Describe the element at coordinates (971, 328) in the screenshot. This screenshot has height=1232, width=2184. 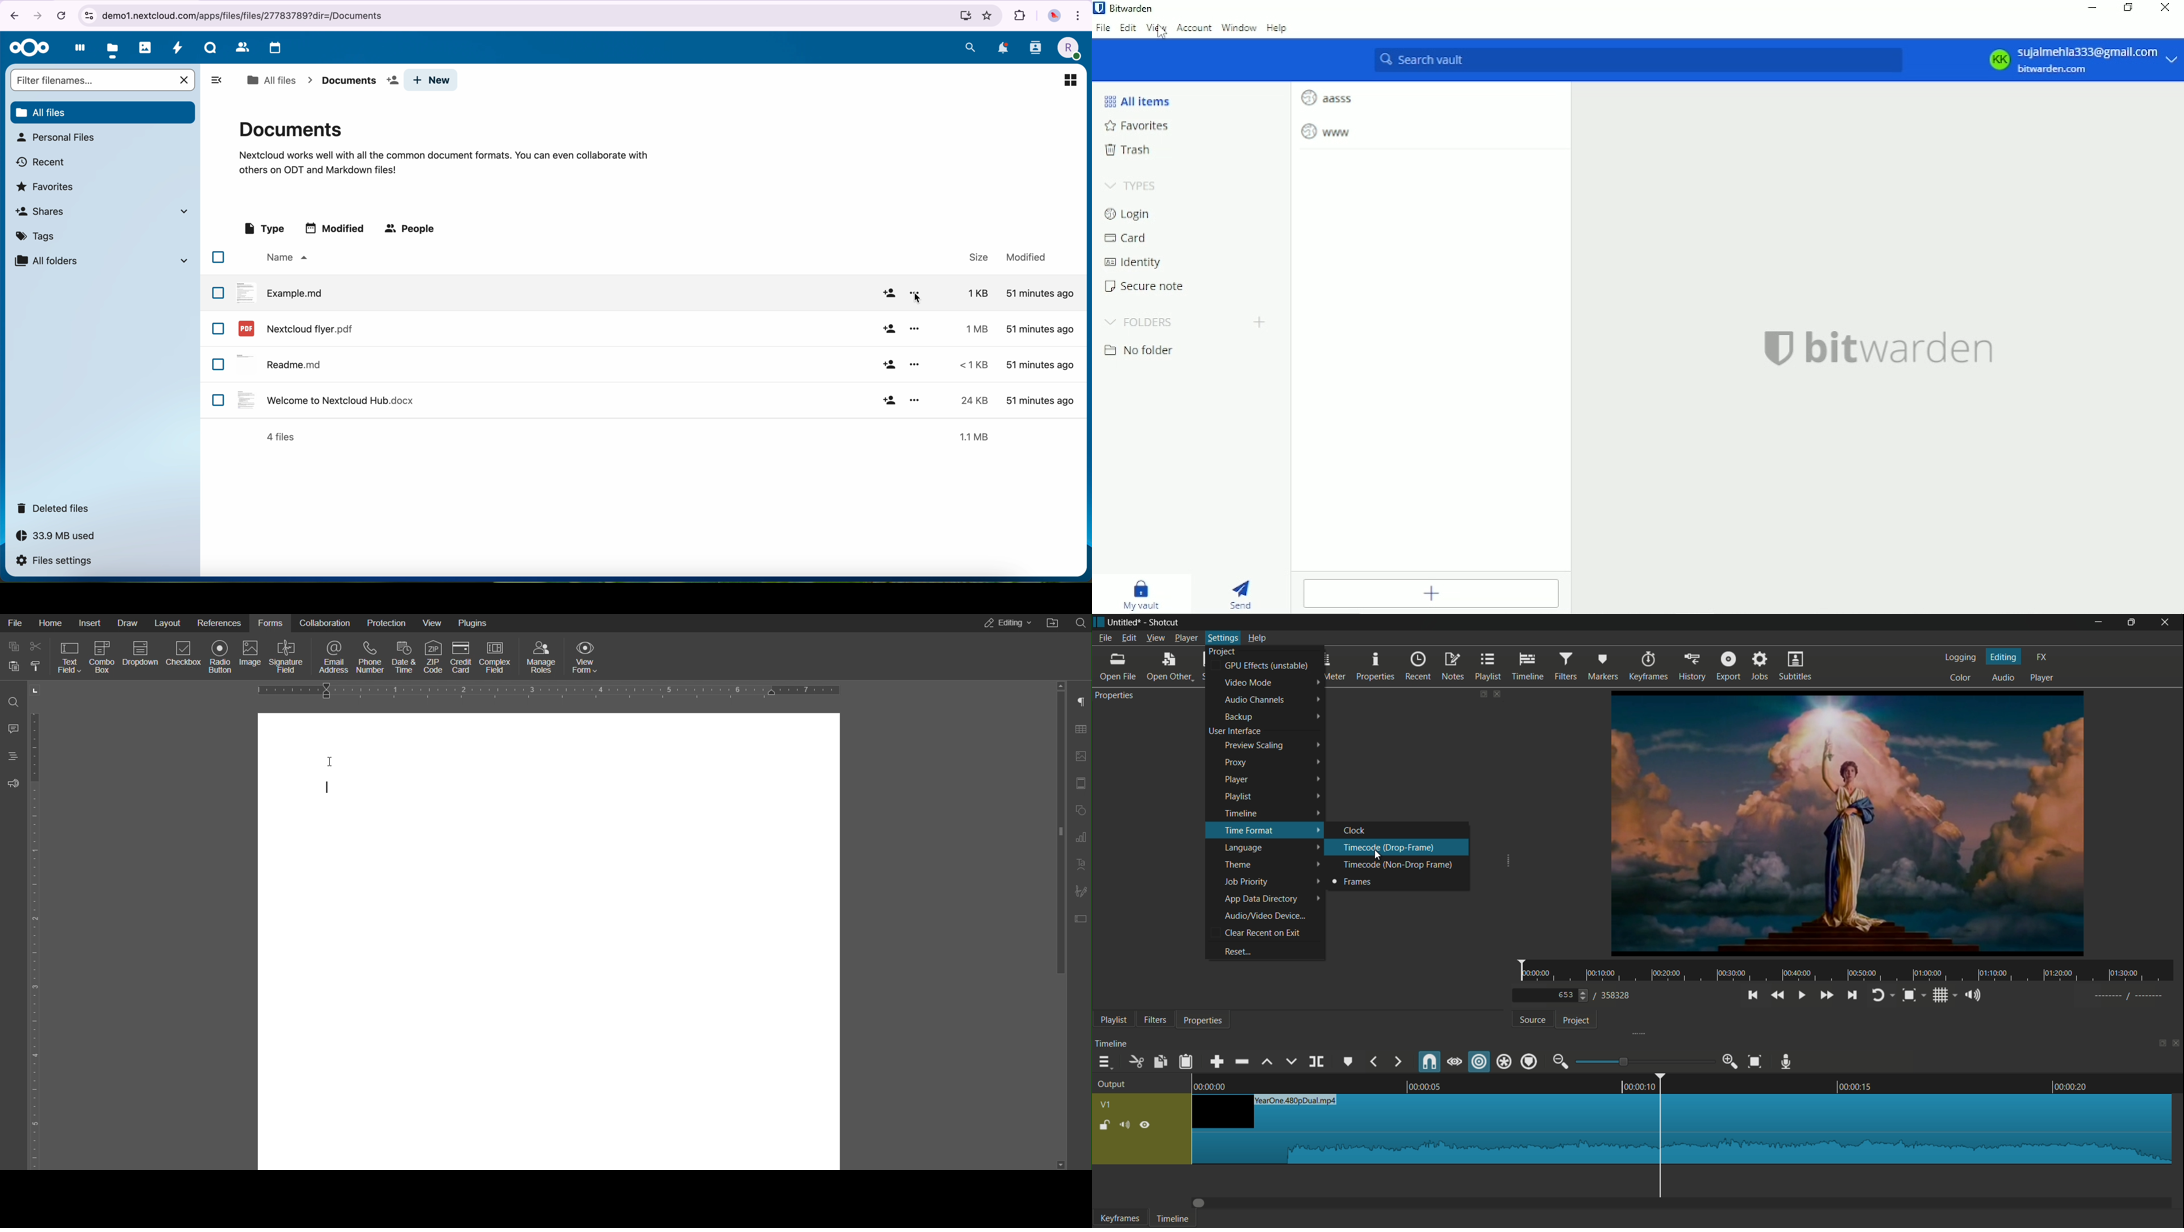
I see `size` at that location.